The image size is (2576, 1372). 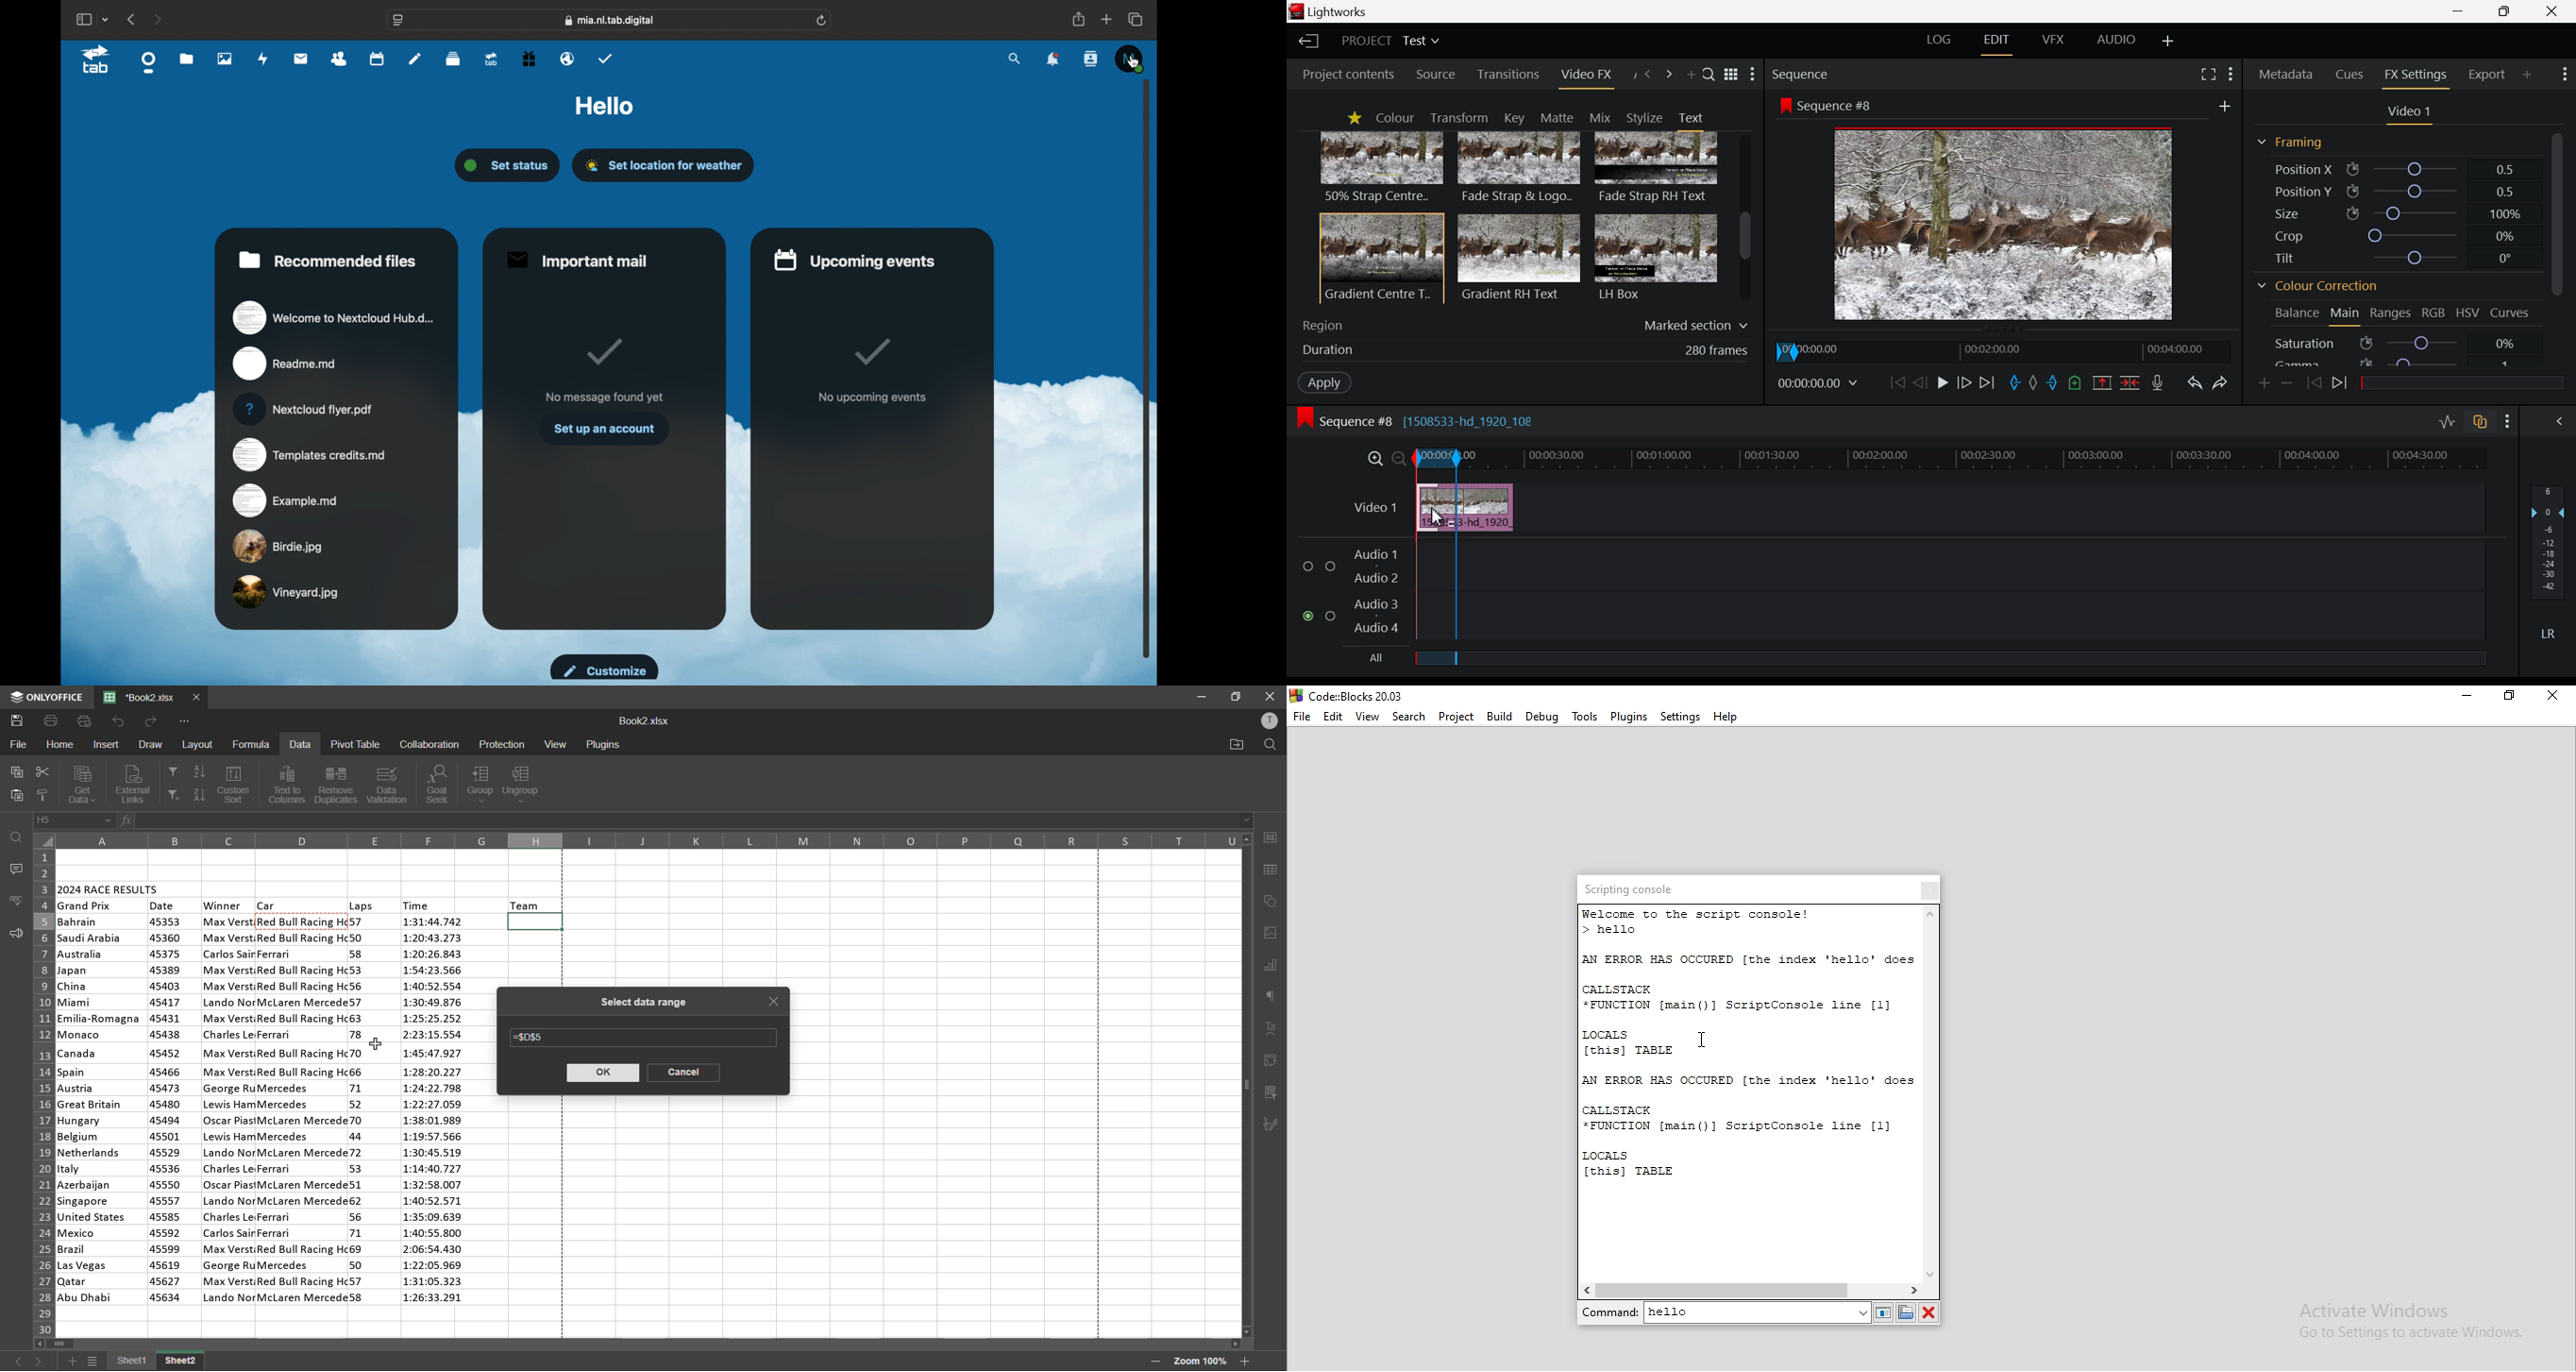 I want to click on remove duplicates, so click(x=337, y=785).